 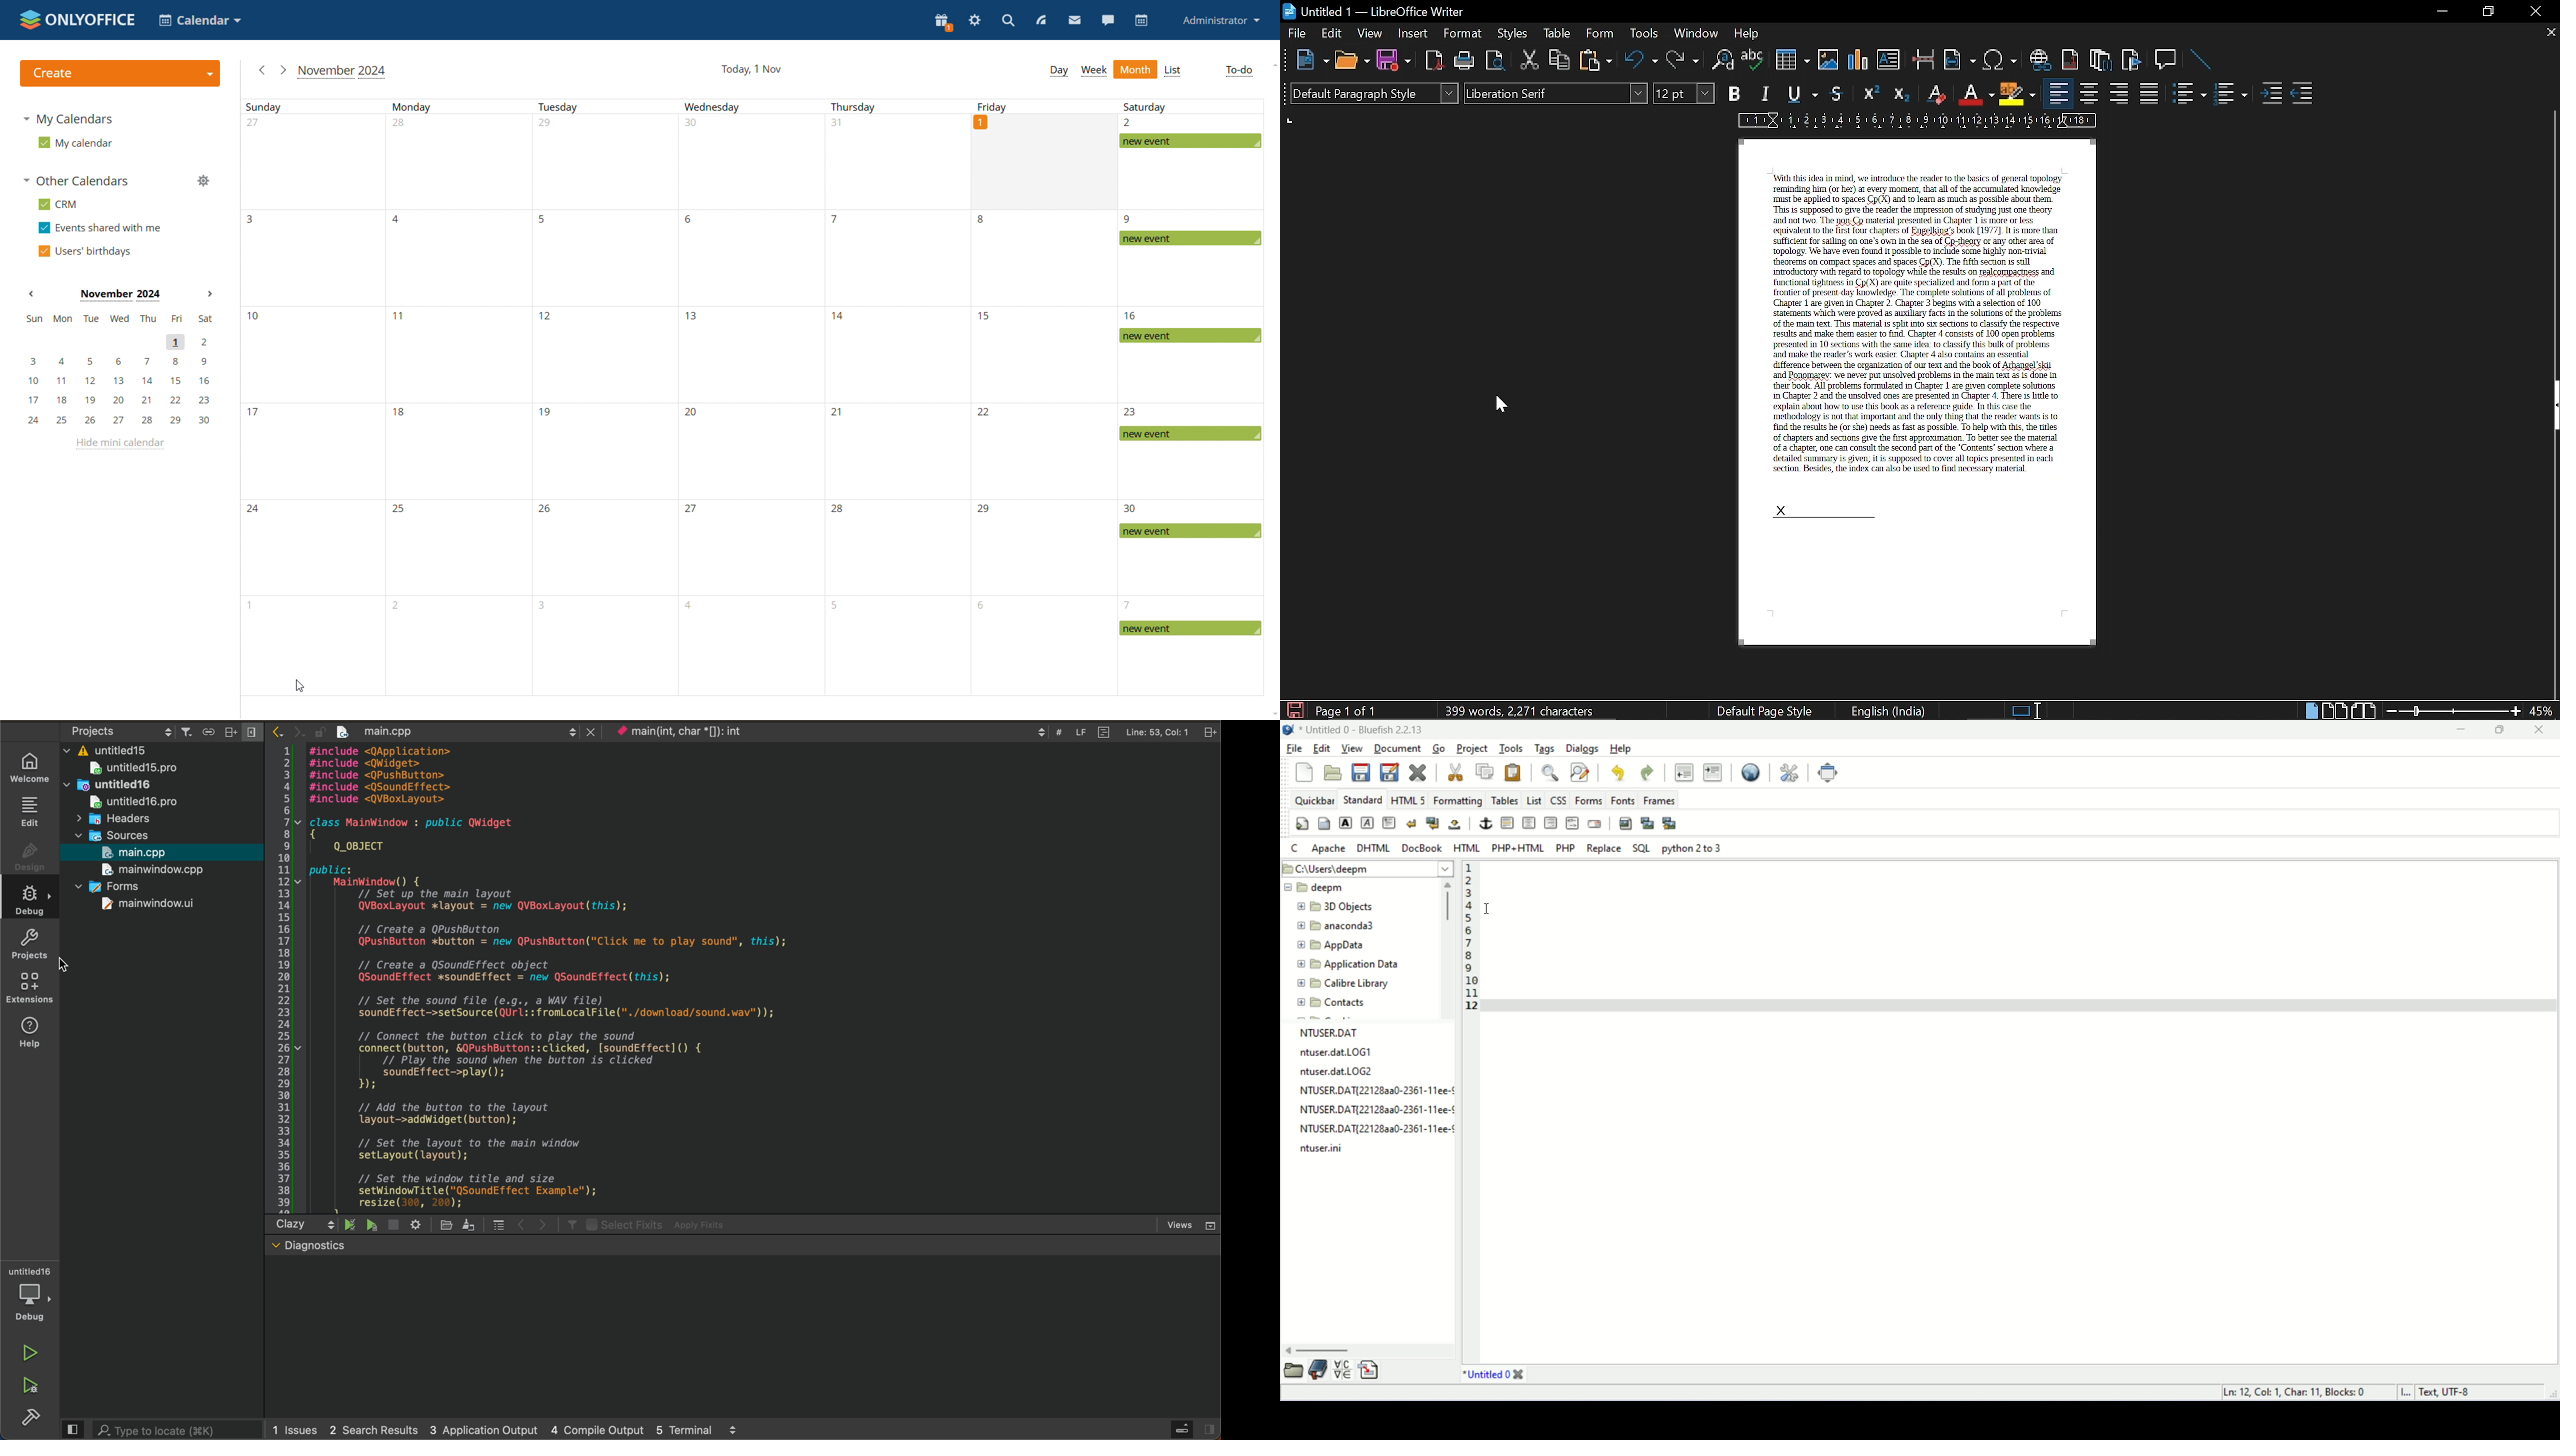 I want to click on bold, so click(x=1736, y=93).